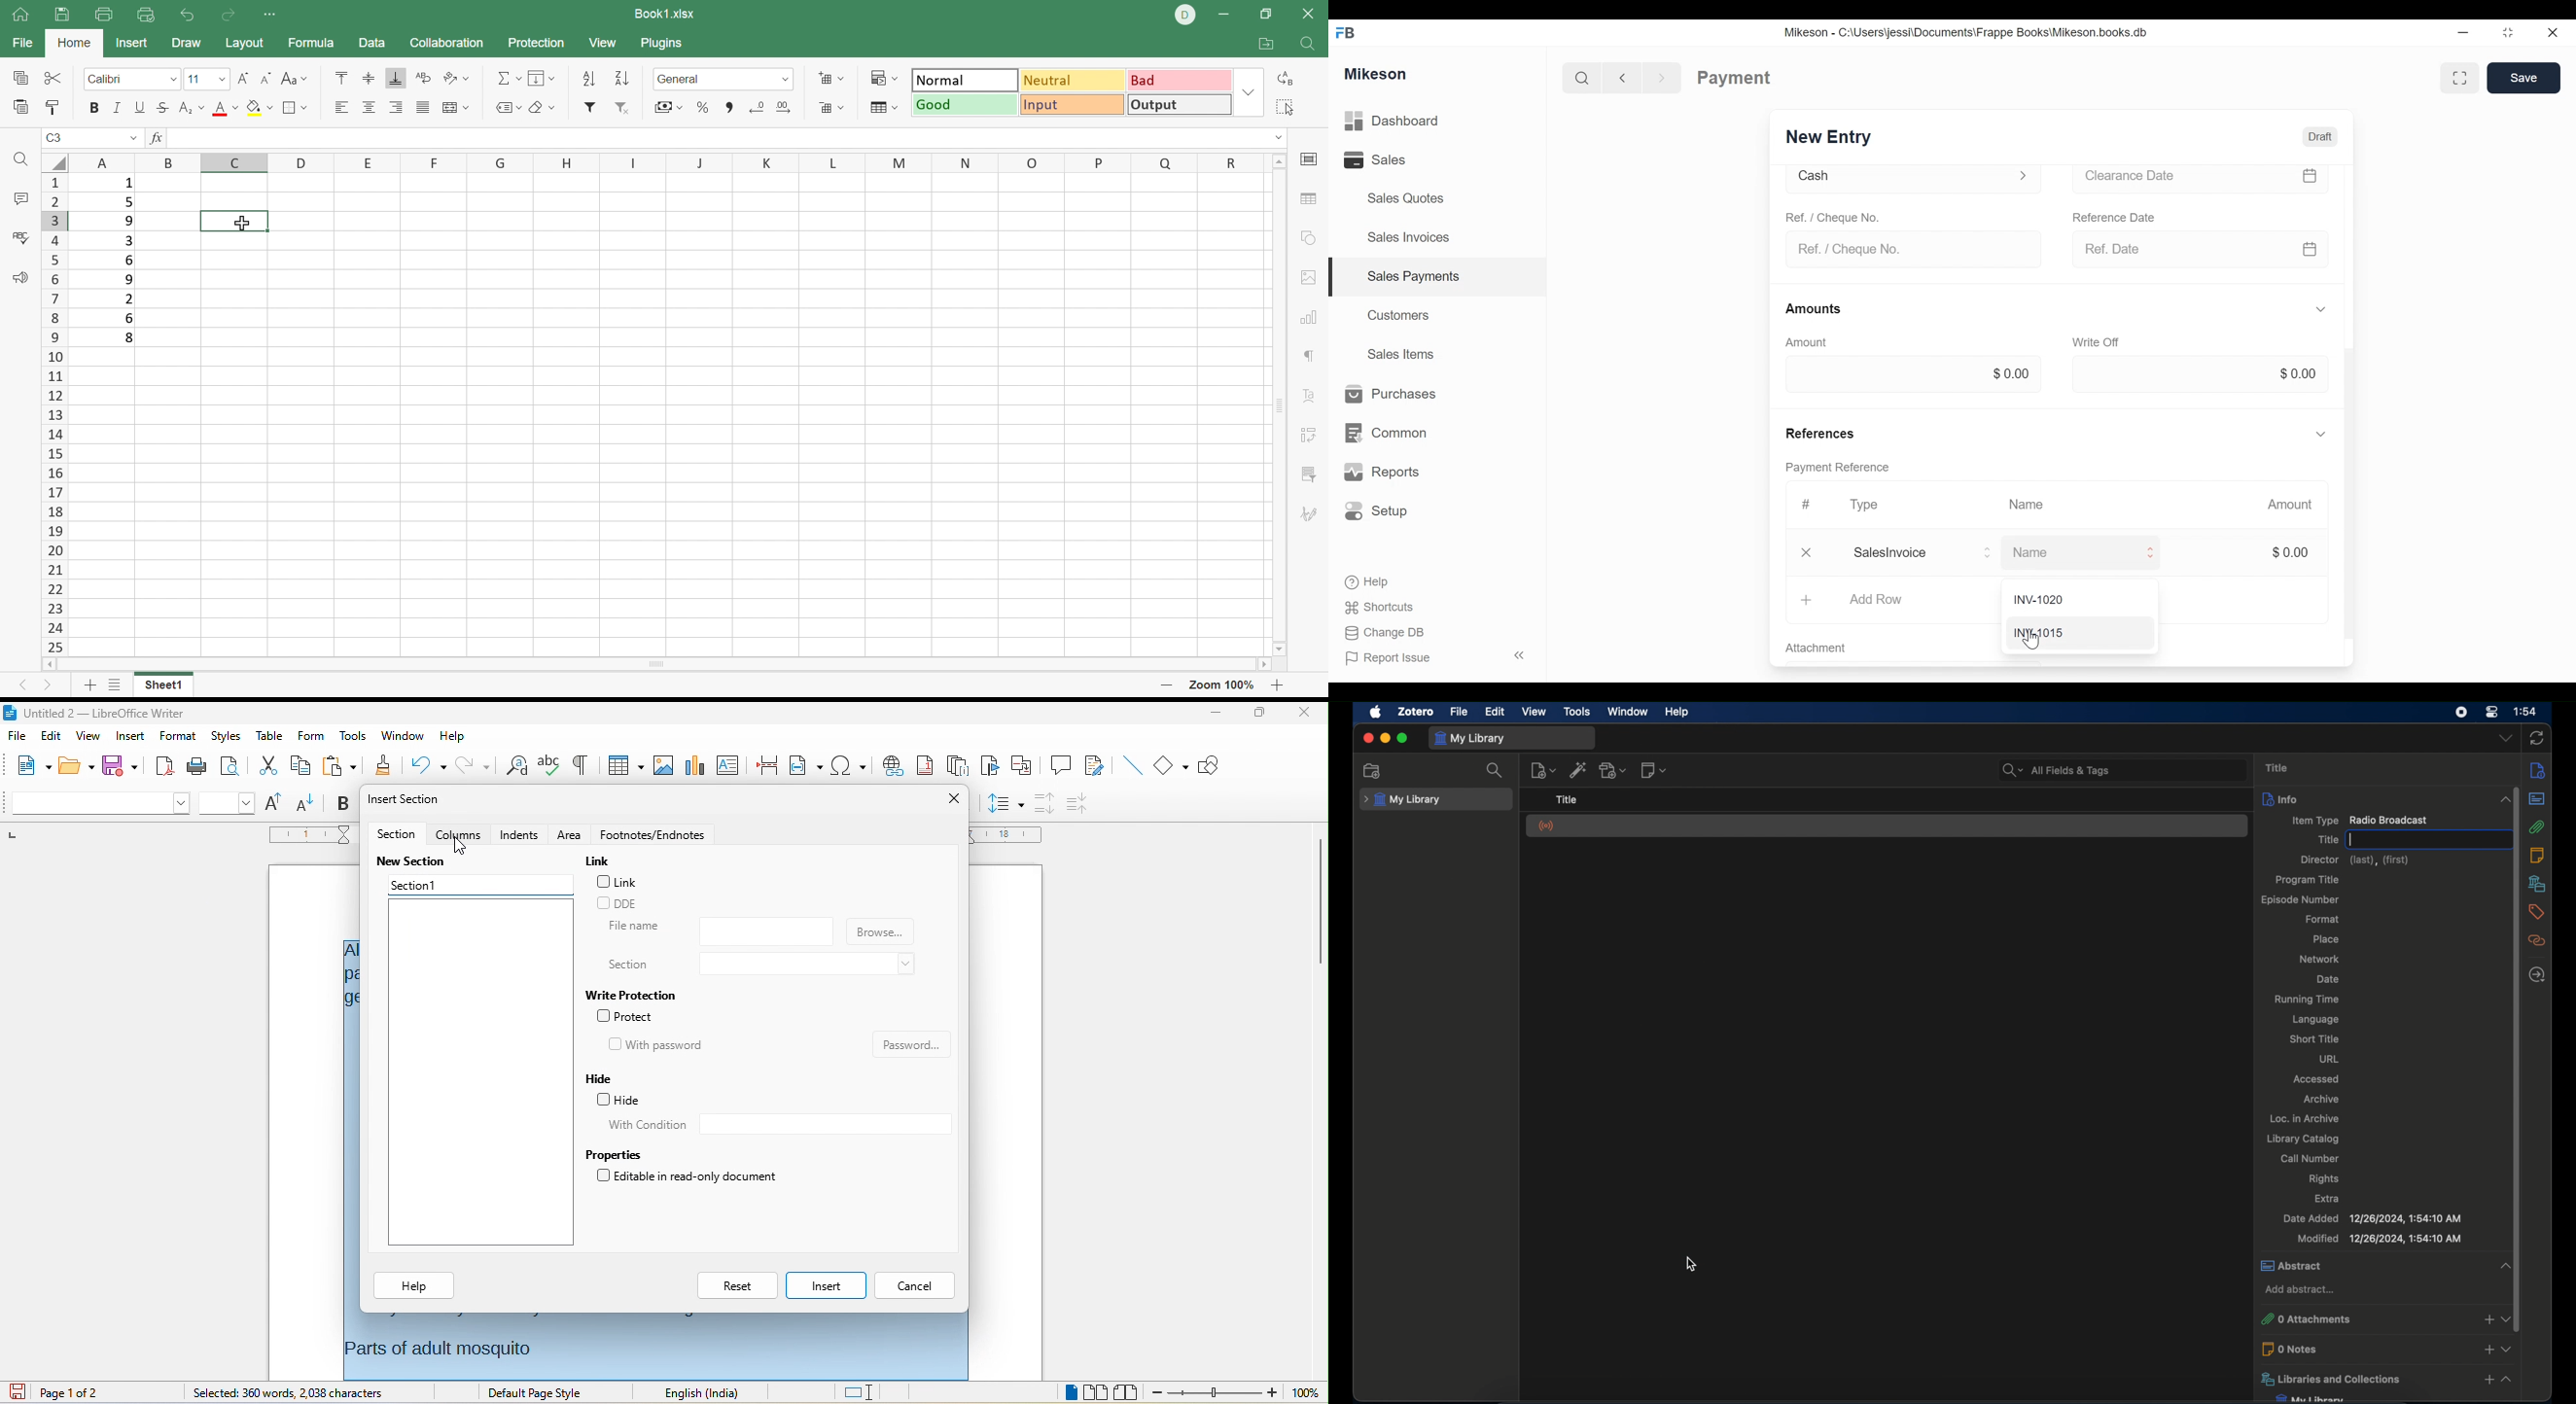 The image size is (2576, 1428). What do you see at coordinates (626, 1098) in the screenshot?
I see `hide` at bounding box center [626, 1098].